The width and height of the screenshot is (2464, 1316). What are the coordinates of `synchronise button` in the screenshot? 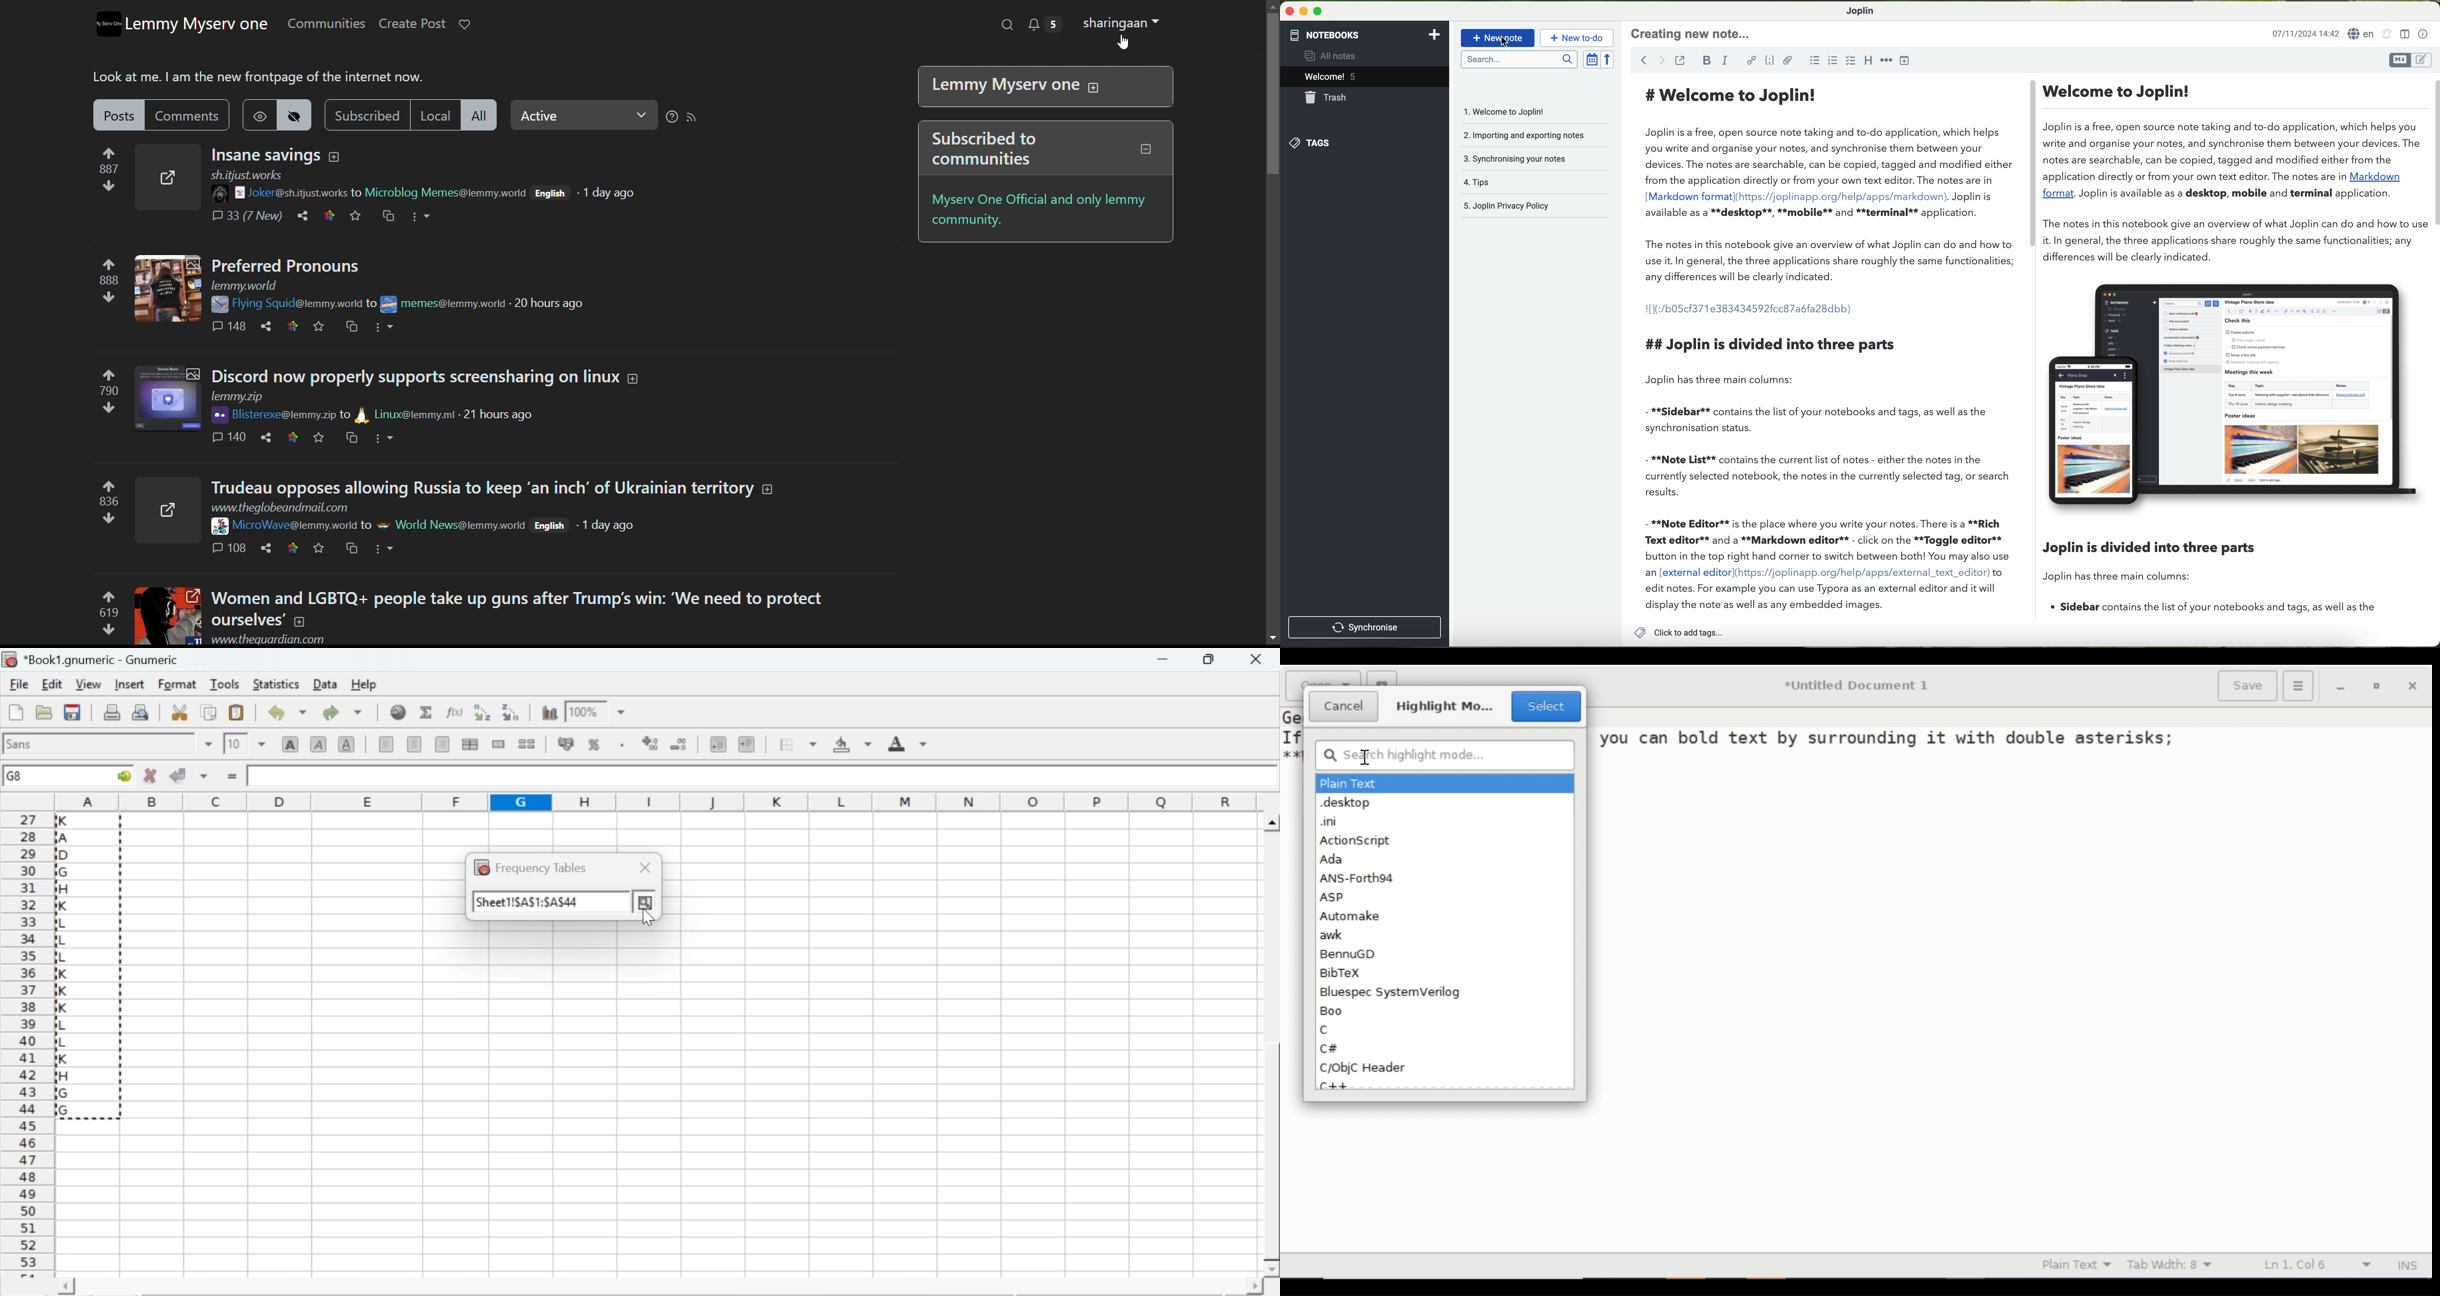 It's located at (1366, 628).